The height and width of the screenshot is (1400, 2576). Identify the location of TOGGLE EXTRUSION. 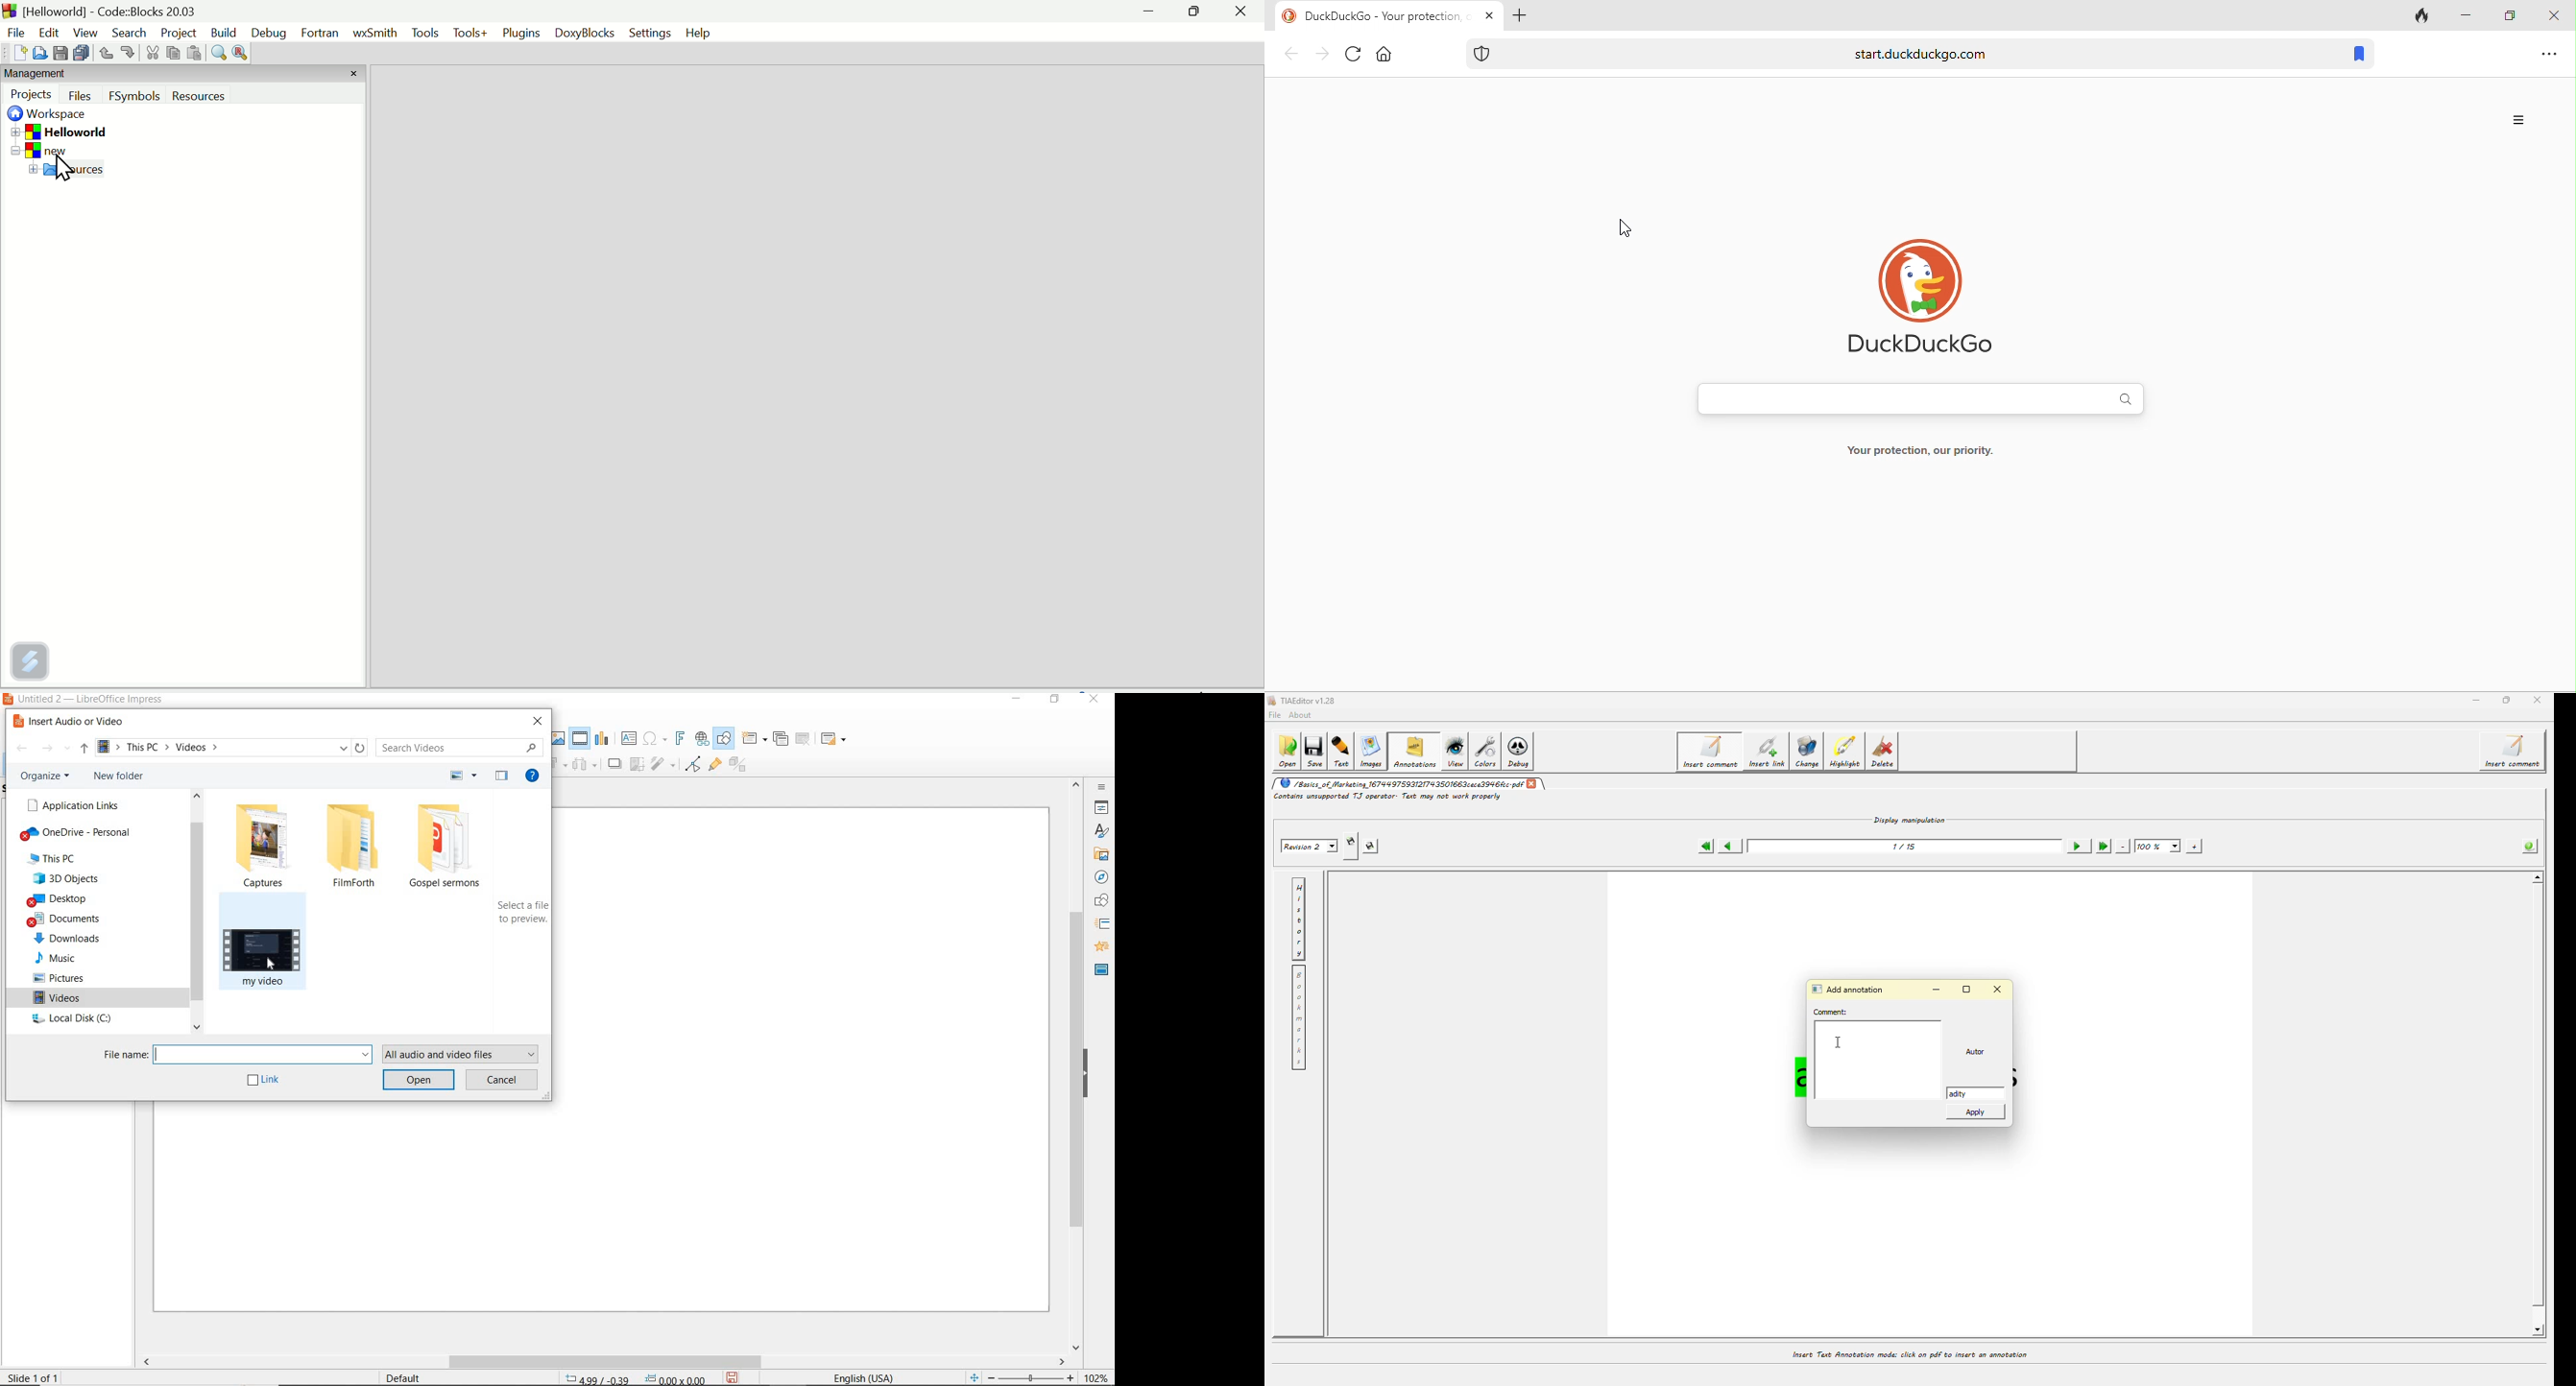
(739, 765).